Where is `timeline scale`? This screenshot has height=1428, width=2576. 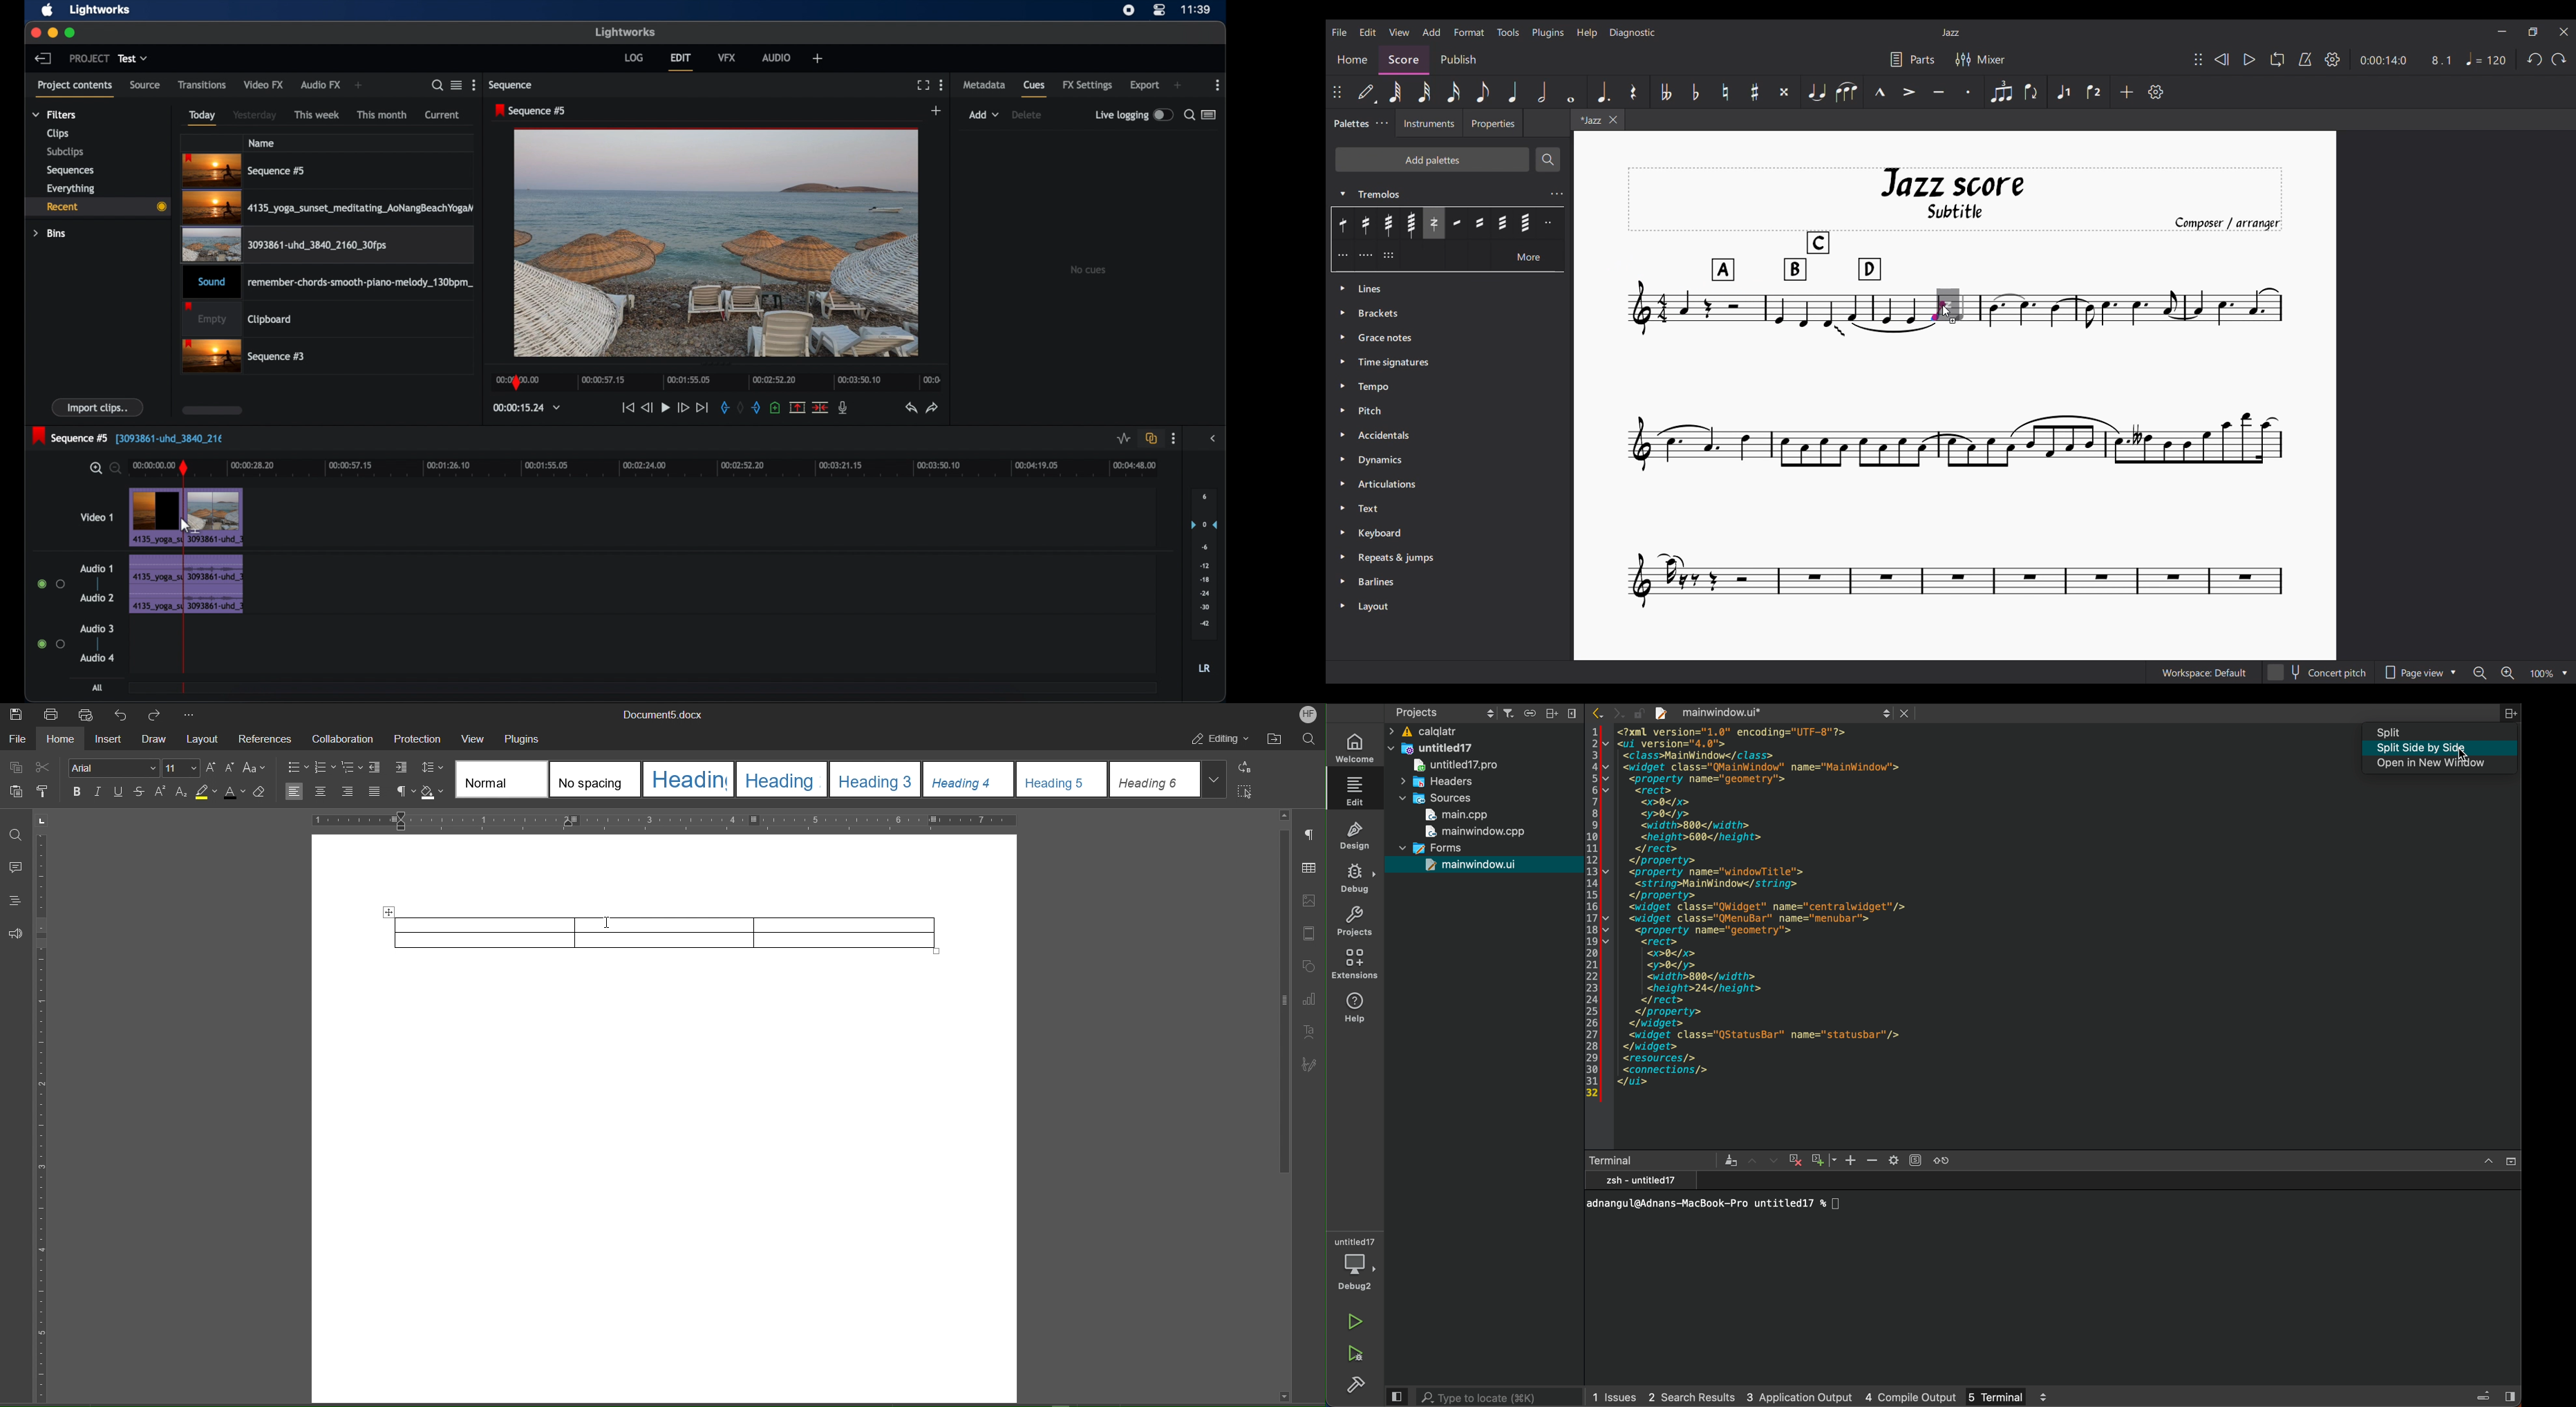
timeline scale is located at coordinates (716, 382).